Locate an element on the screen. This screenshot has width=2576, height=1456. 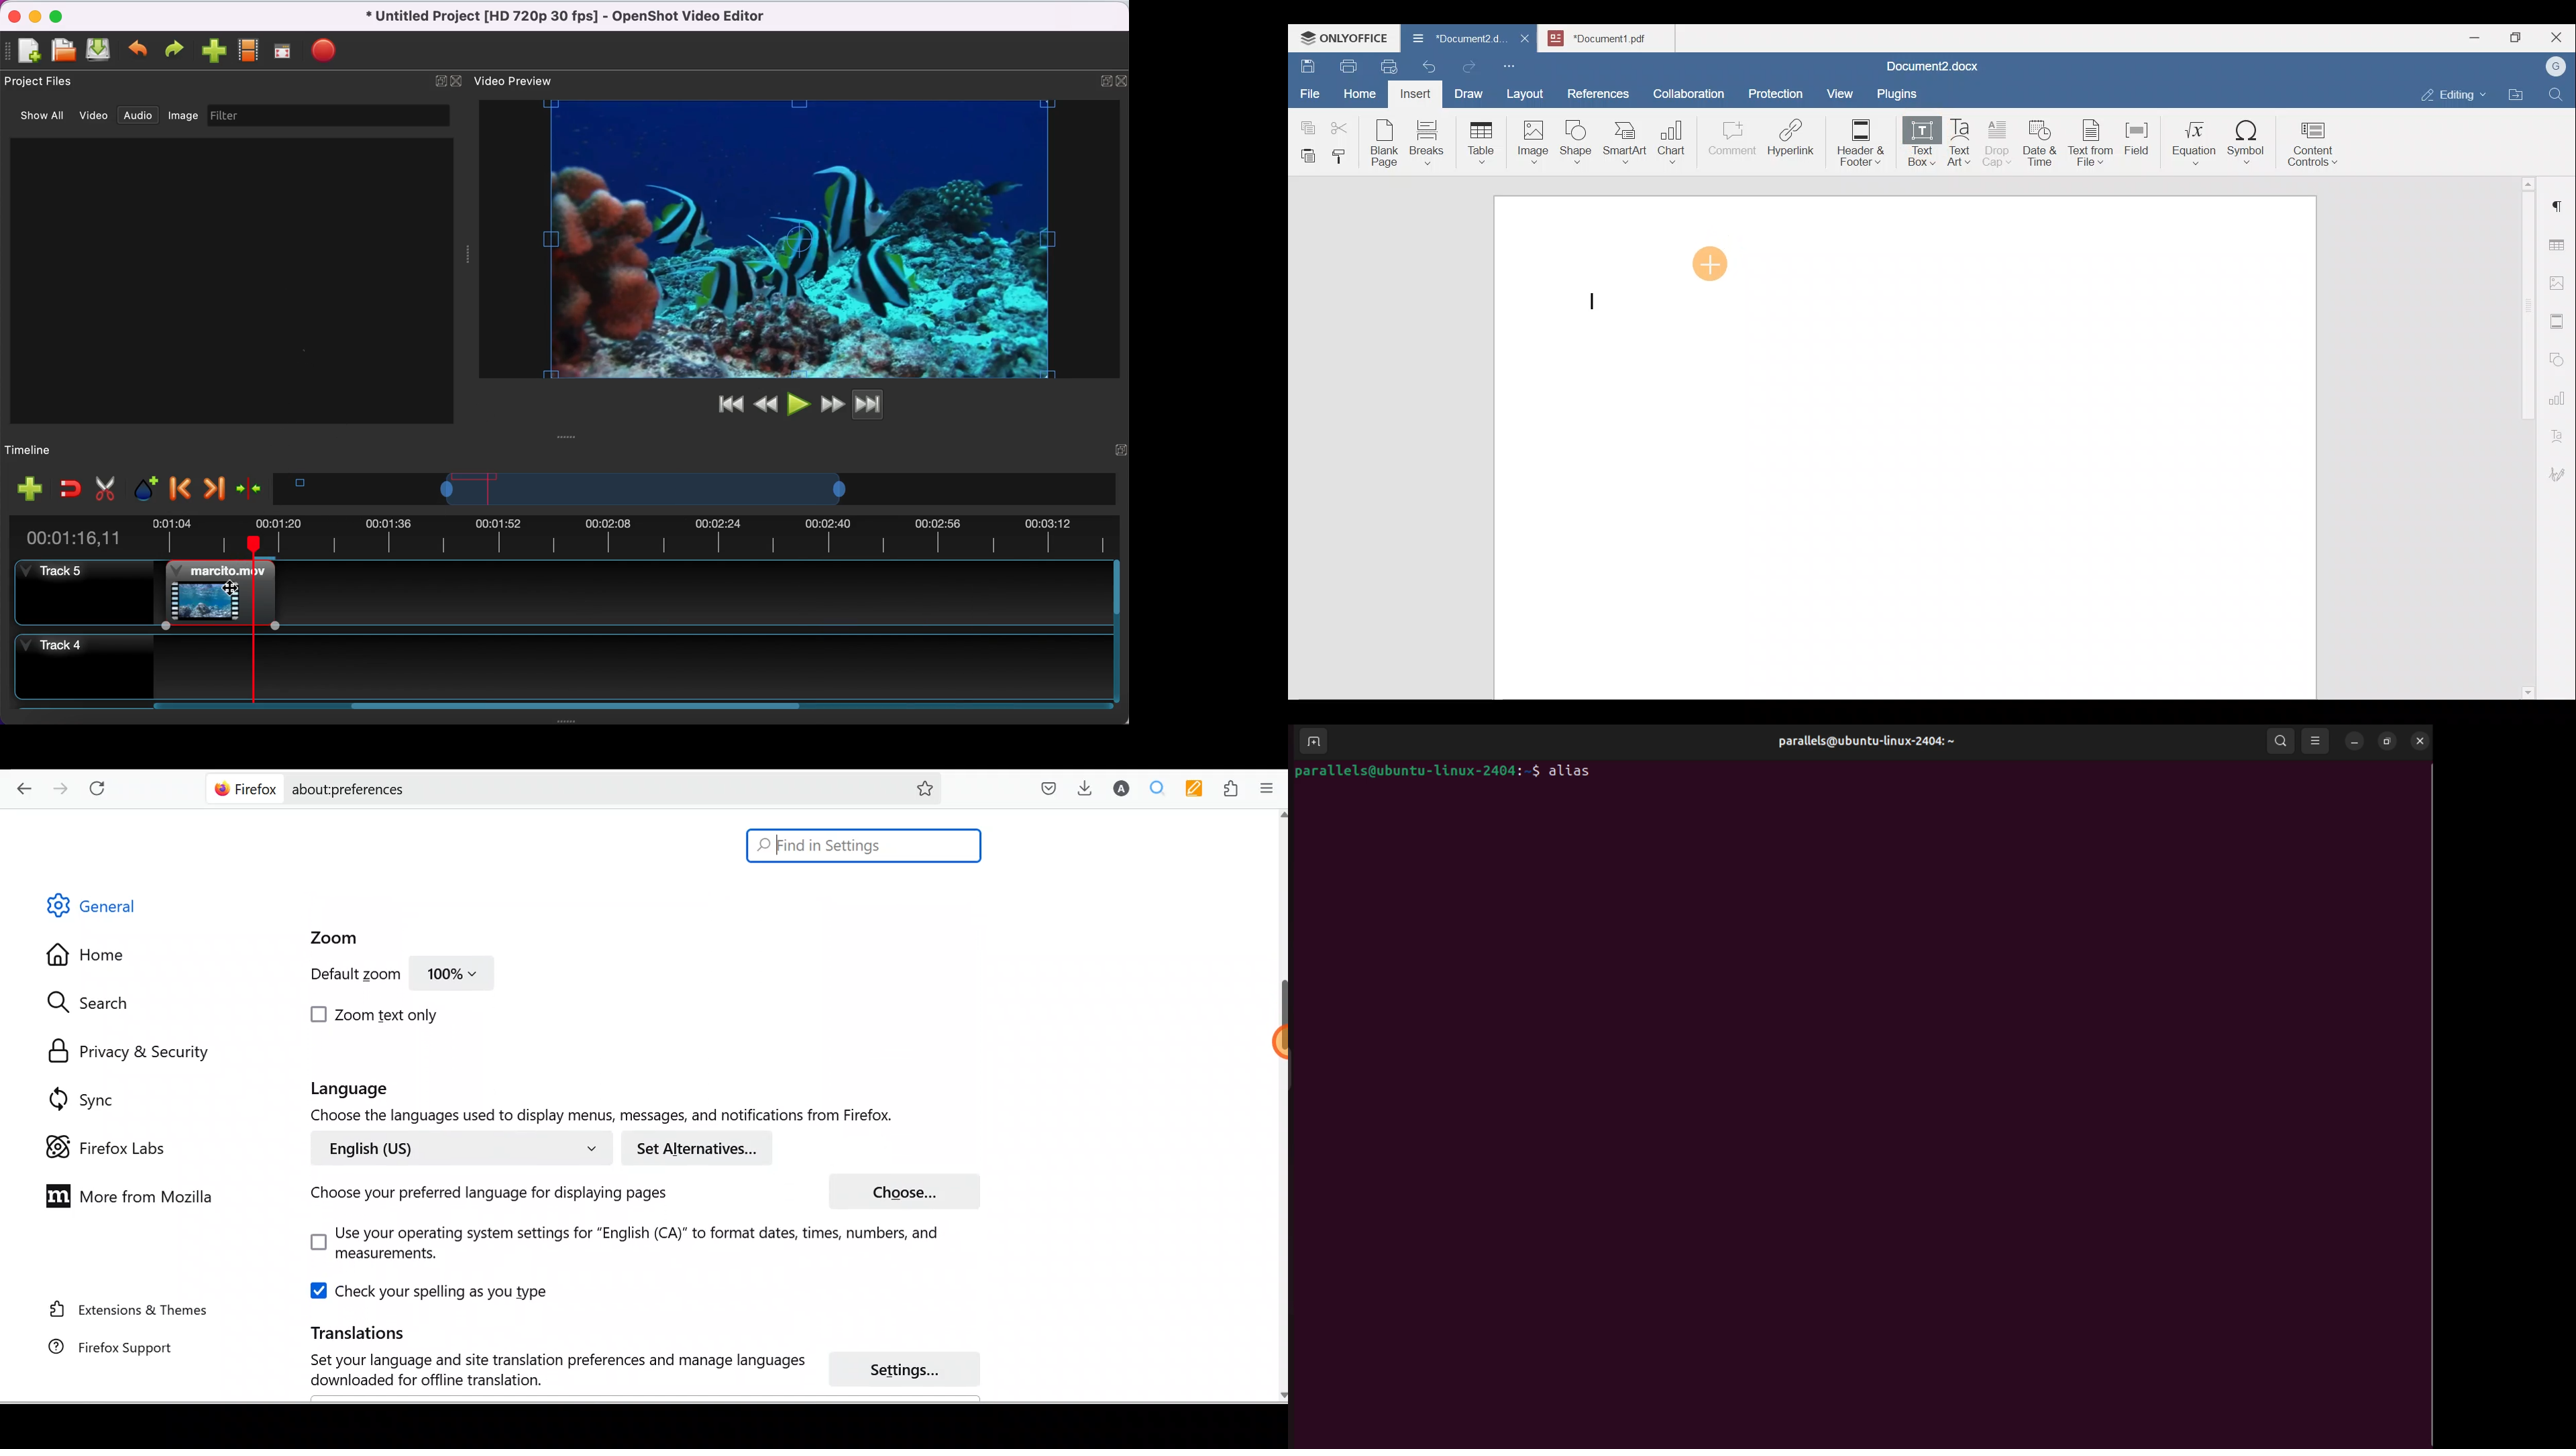
Undo is located at coordinates (1426, 64).